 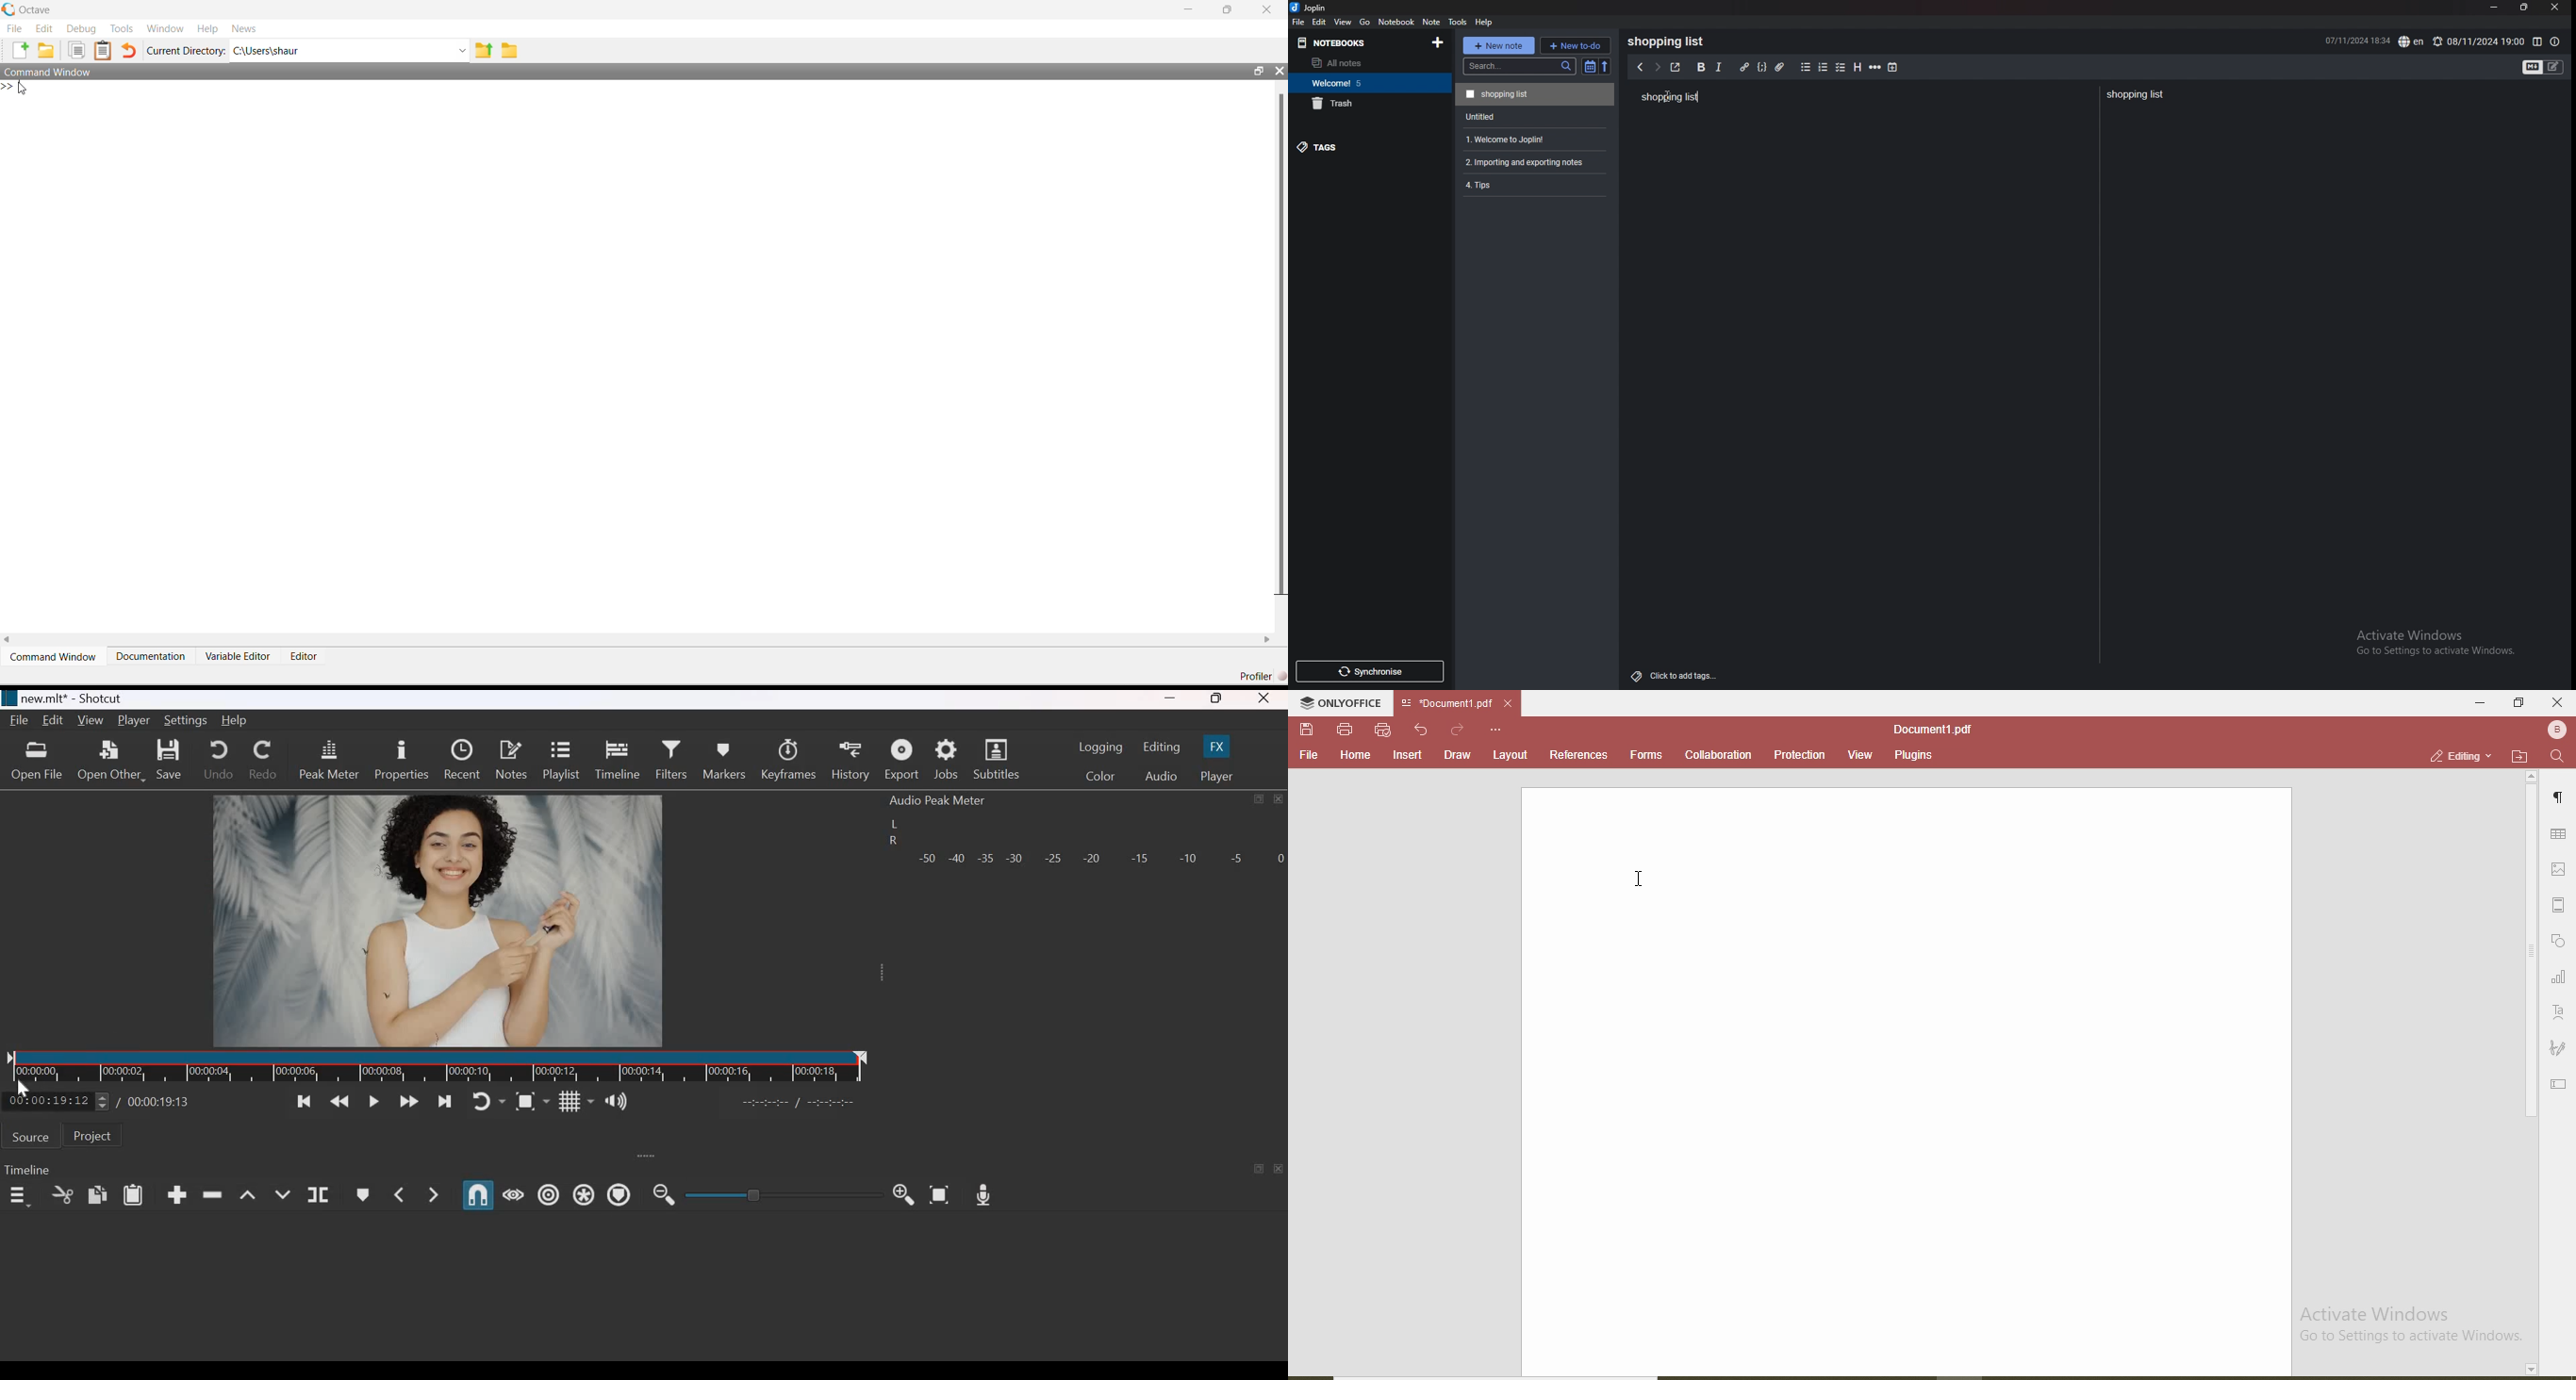 What do you see at coordinates (1533, 160) in the screenshot?
I see `2. Importing and exporting notes.` at bounding box center [1533, 160].